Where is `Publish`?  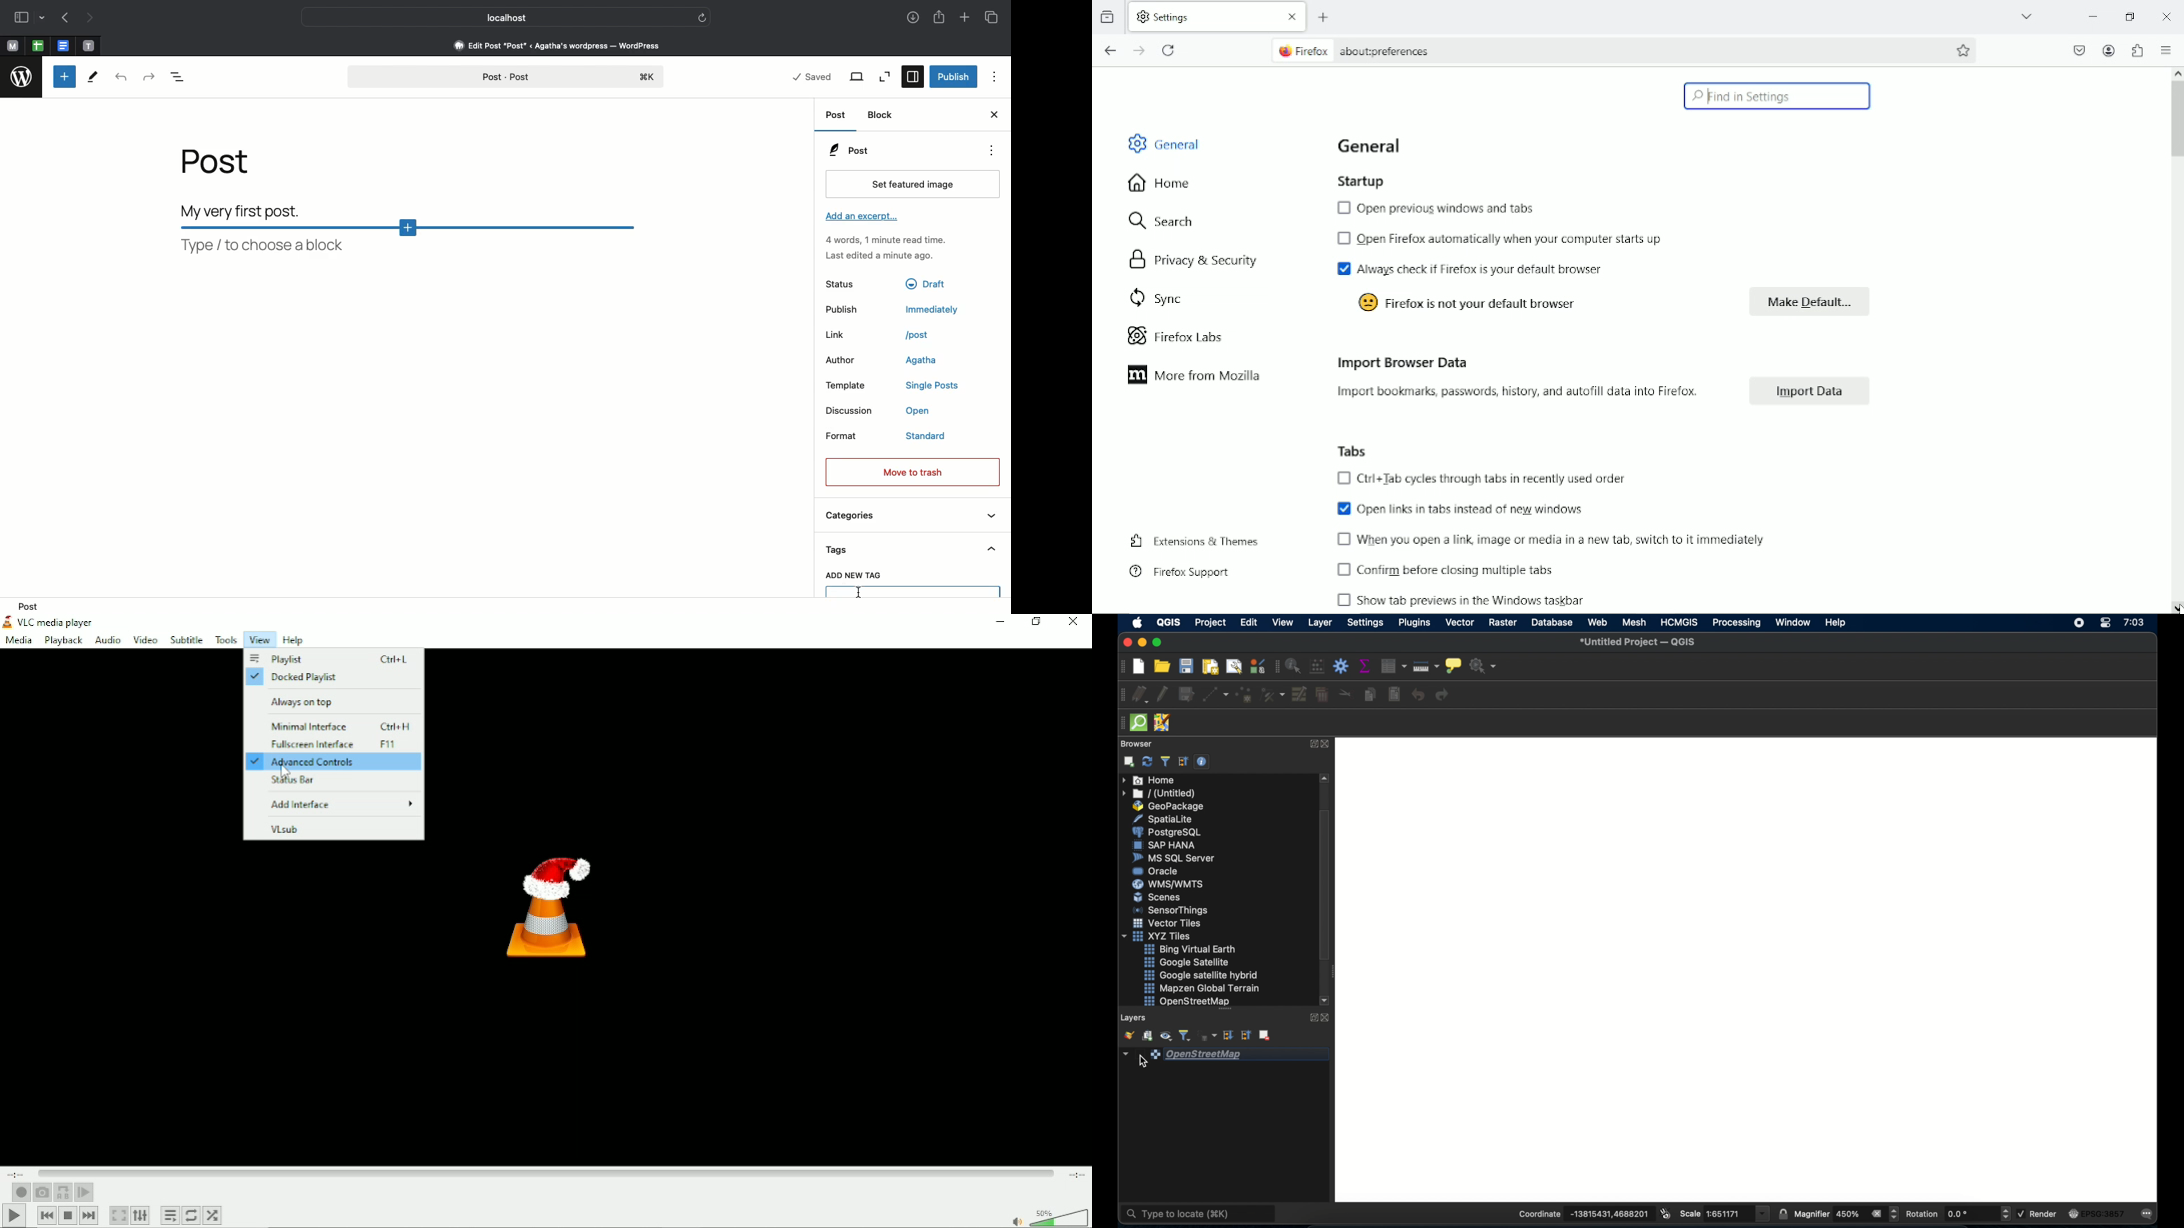
Publish is located at coordinates (953, 76).